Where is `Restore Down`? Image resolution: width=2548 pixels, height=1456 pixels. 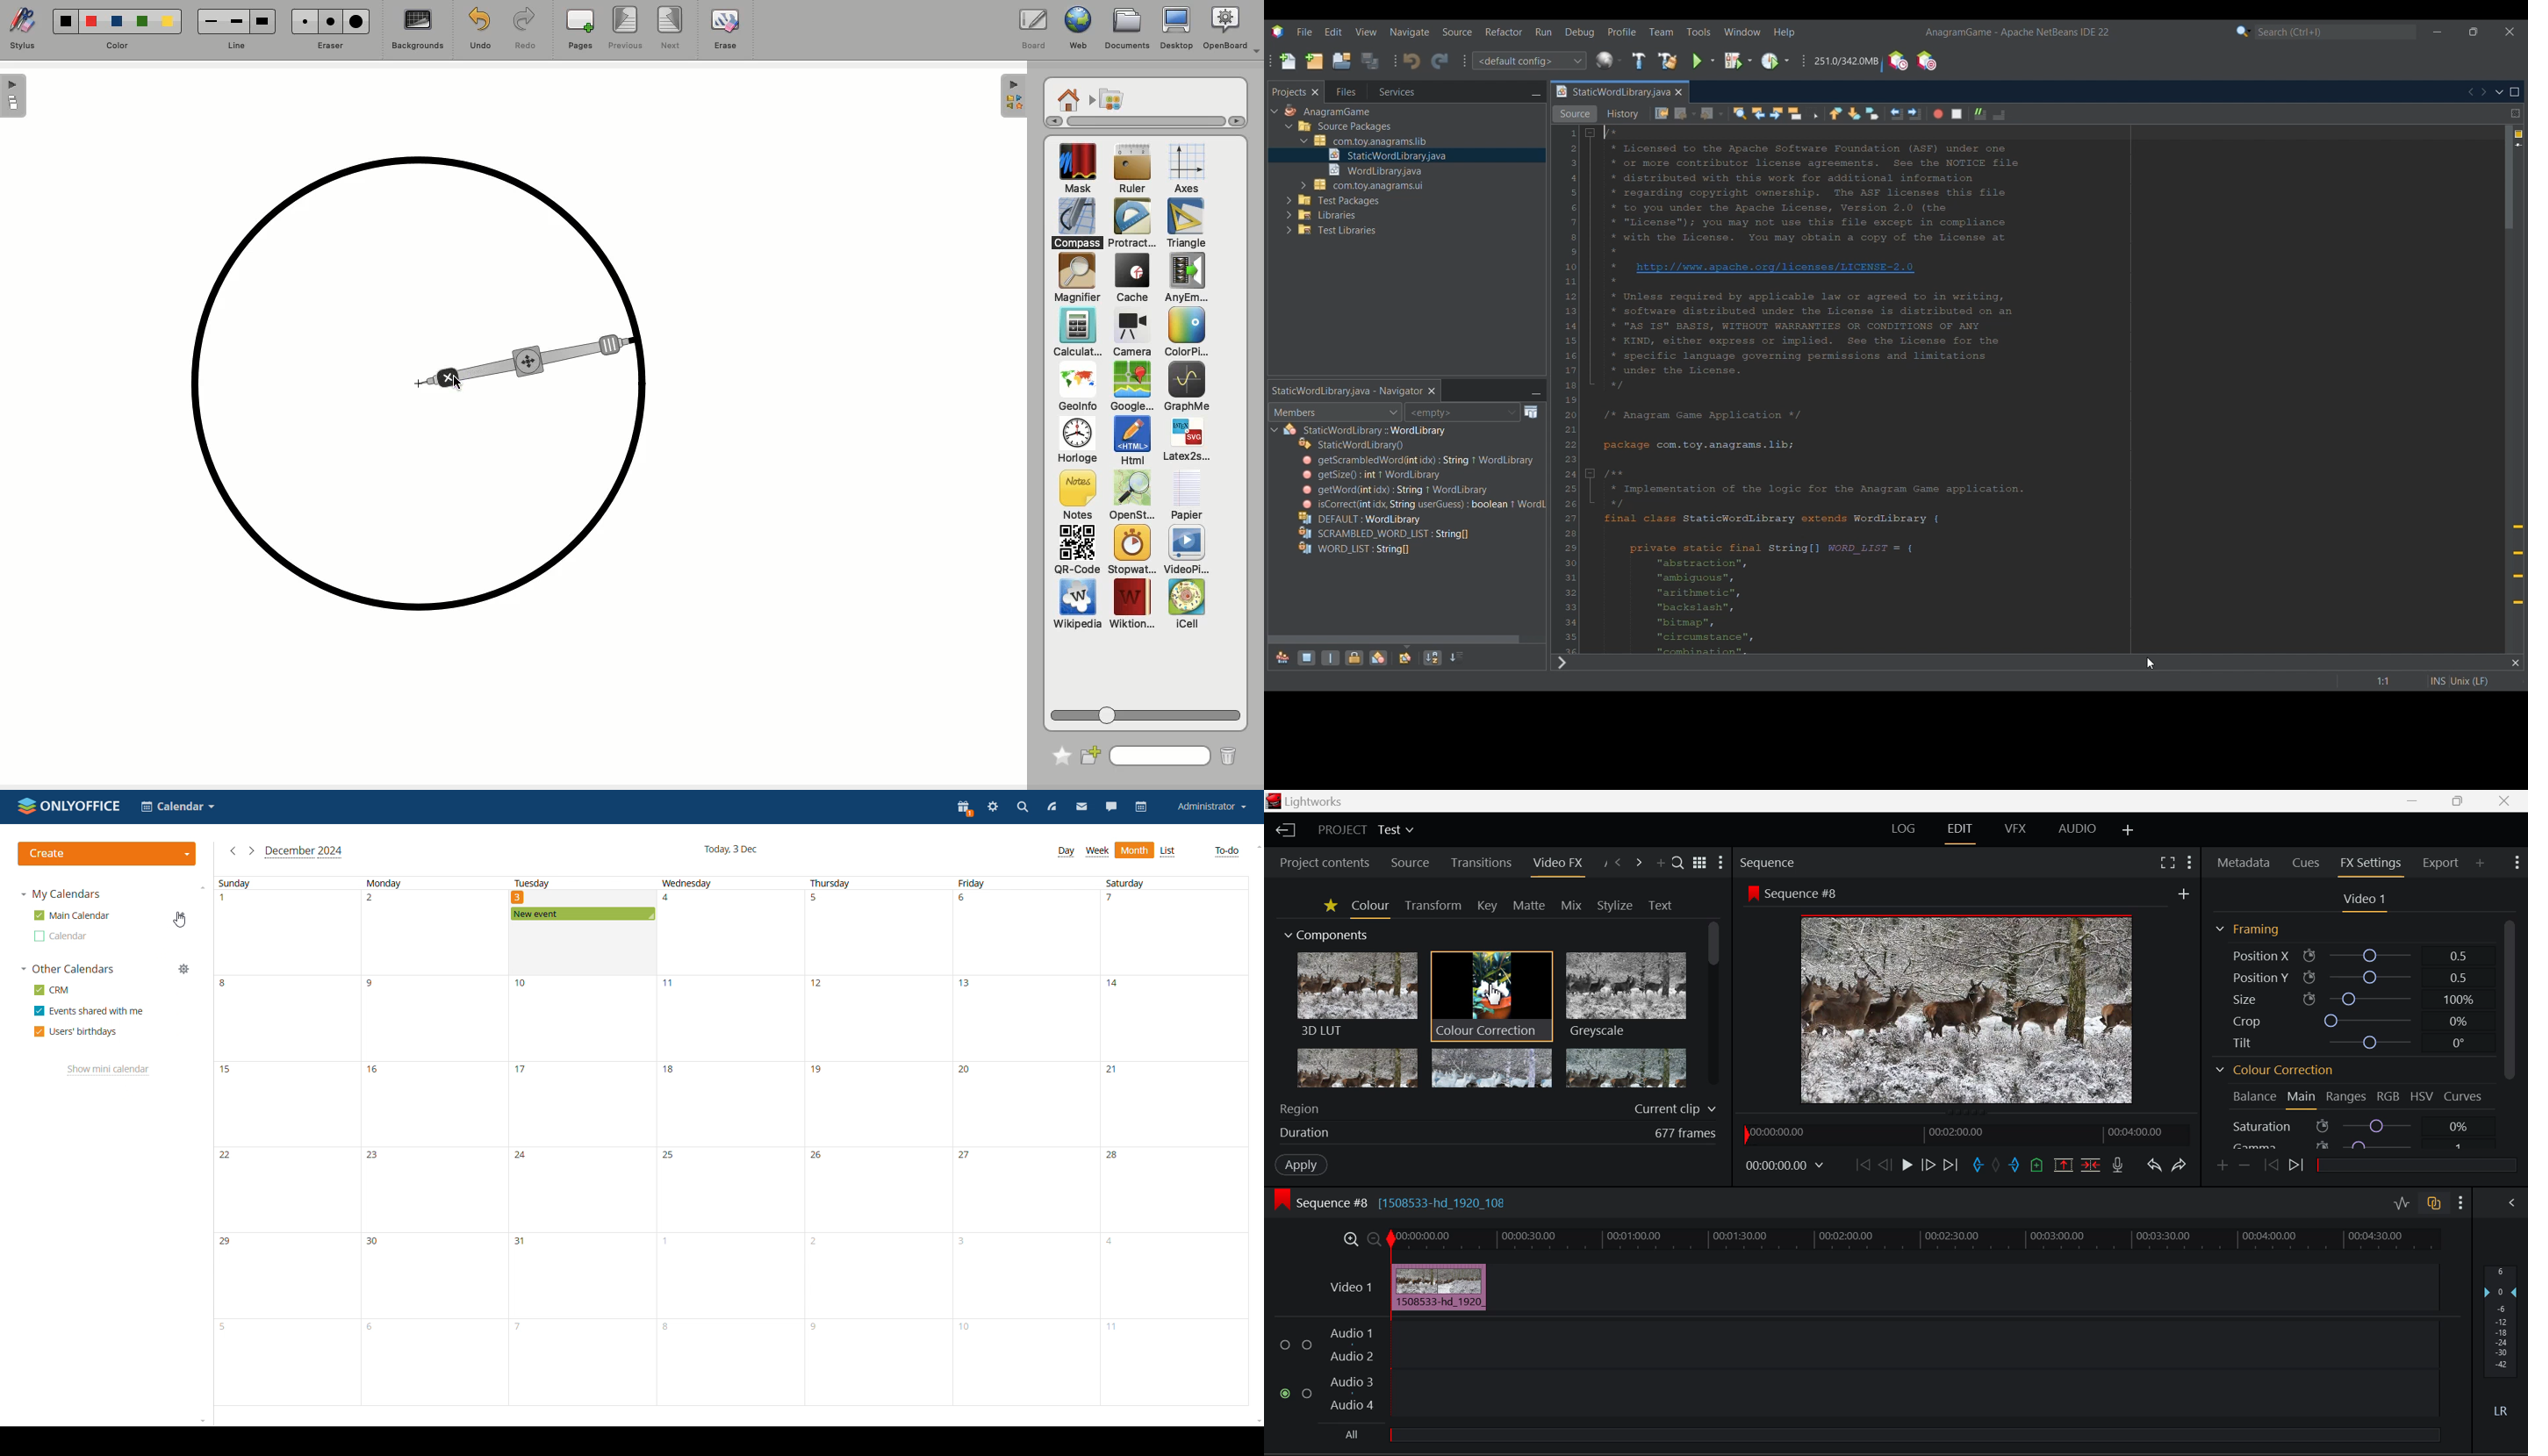 Restore Down is located at coordinates (2415, 801).